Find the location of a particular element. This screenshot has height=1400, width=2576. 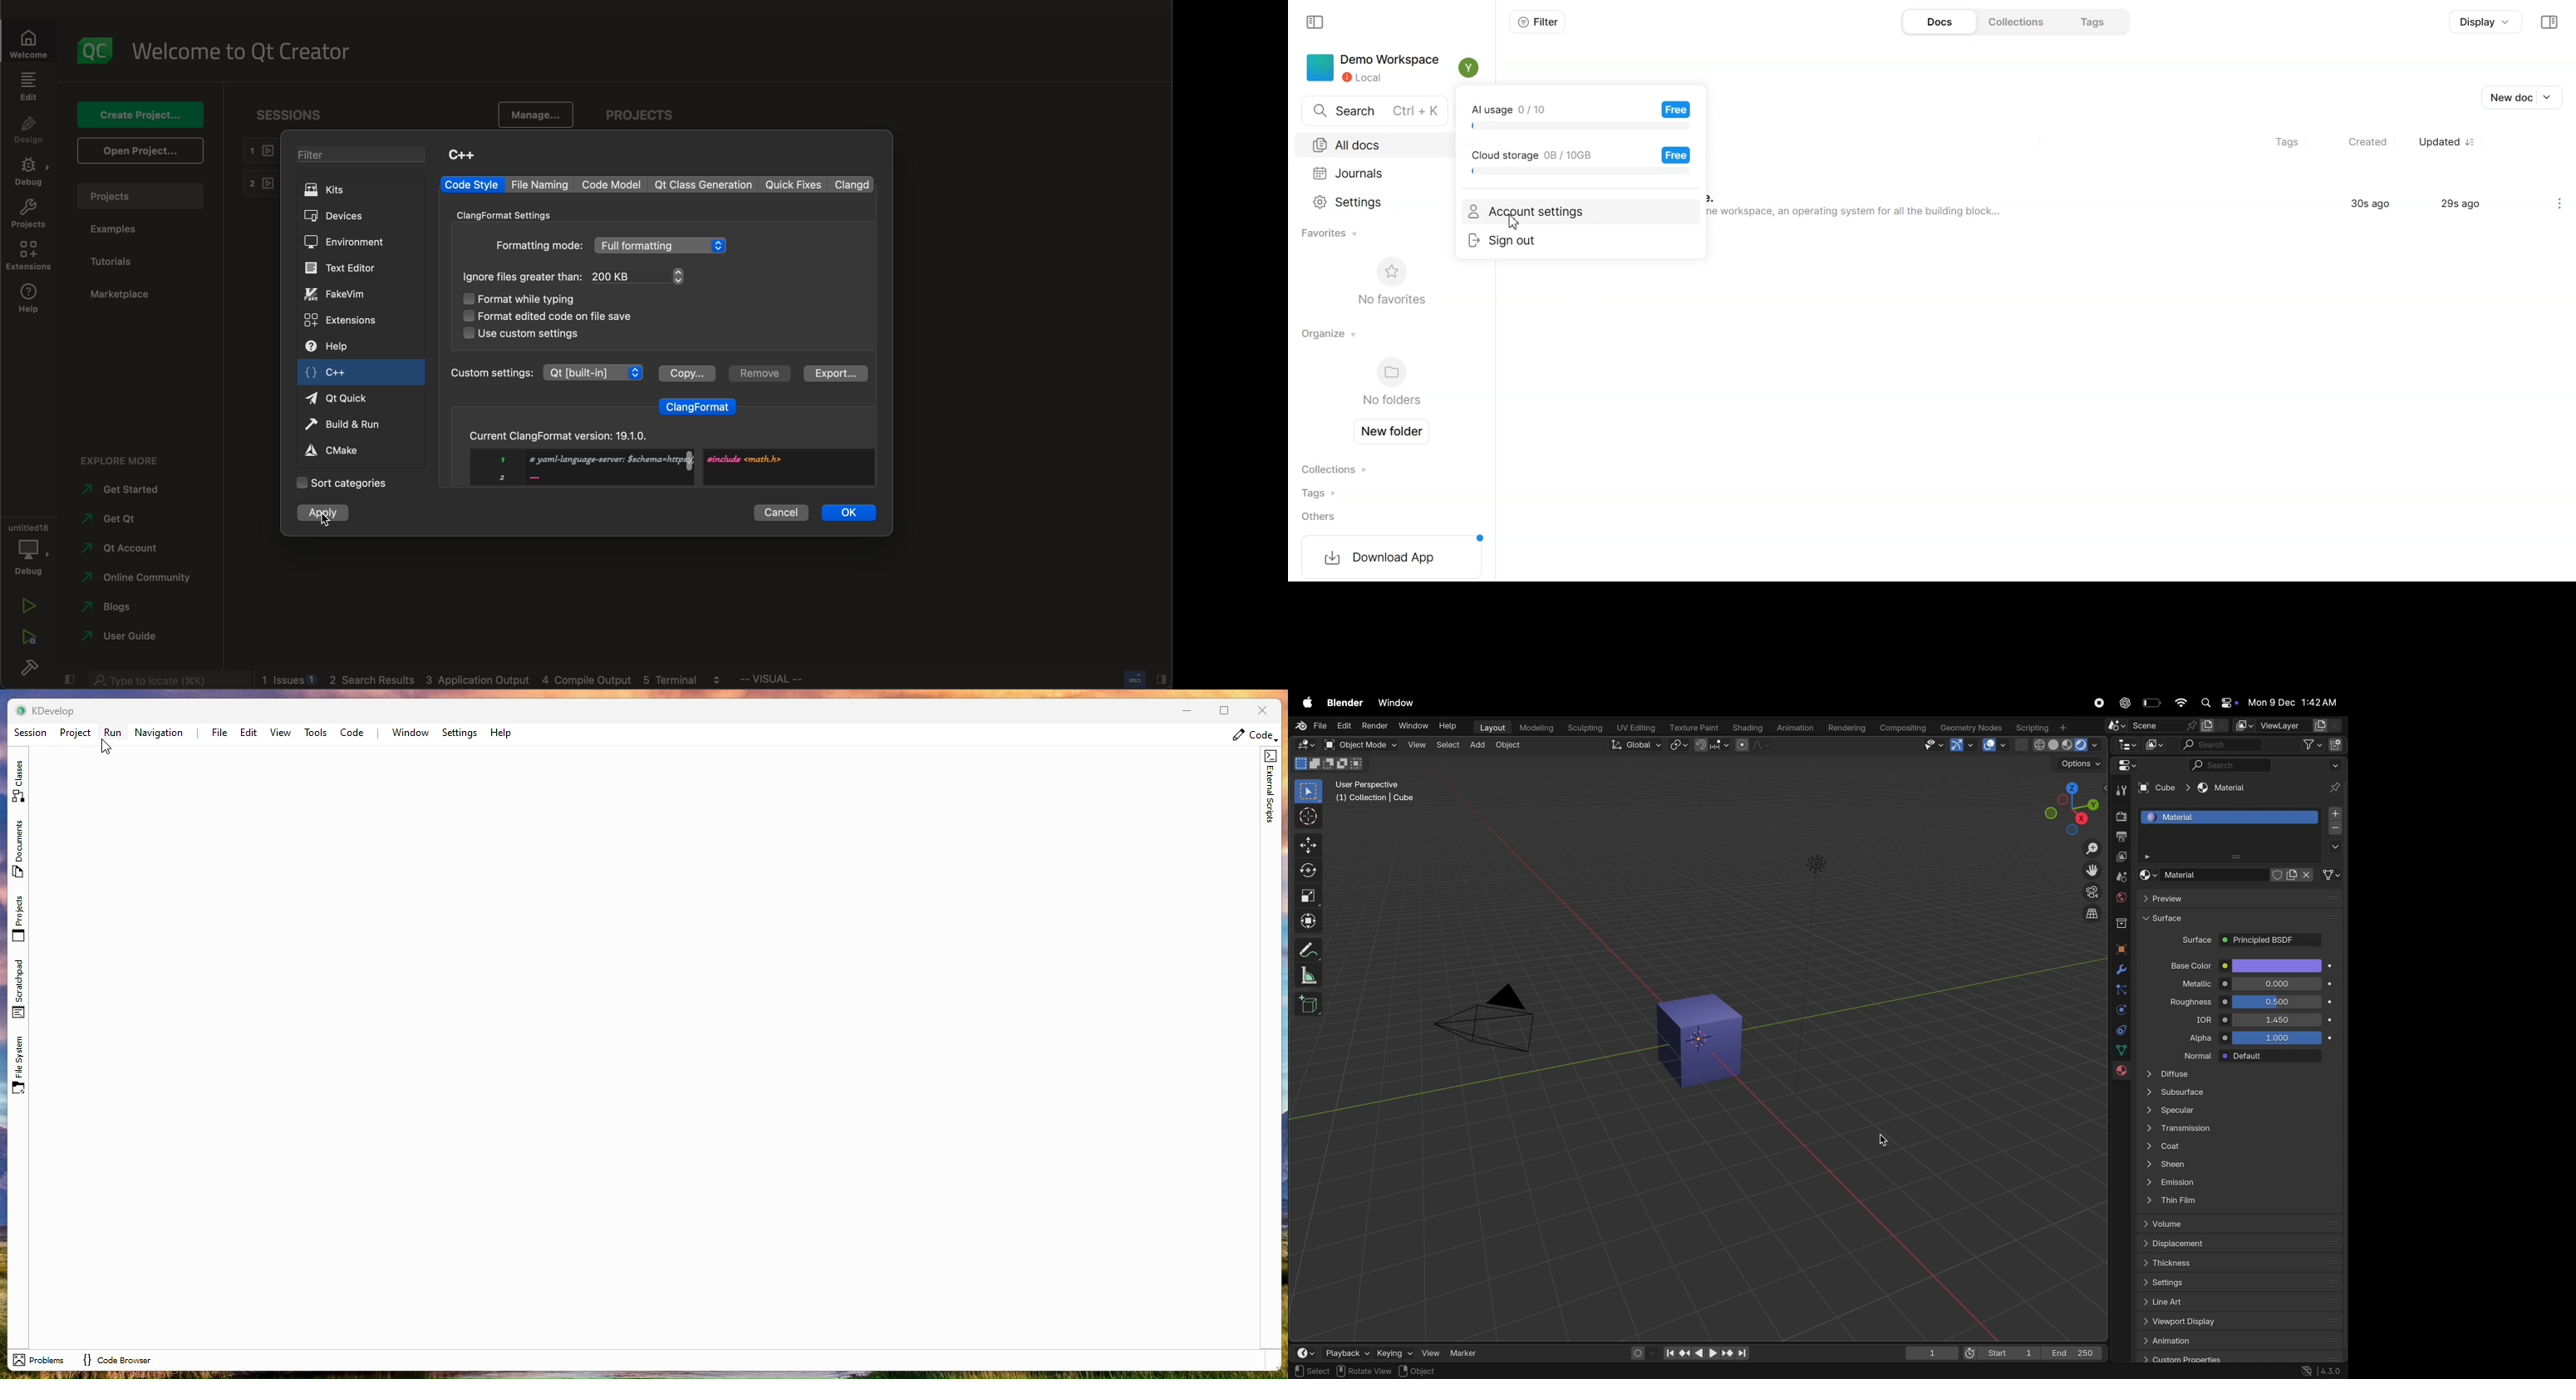

select is located at coordinates (1448, 746).